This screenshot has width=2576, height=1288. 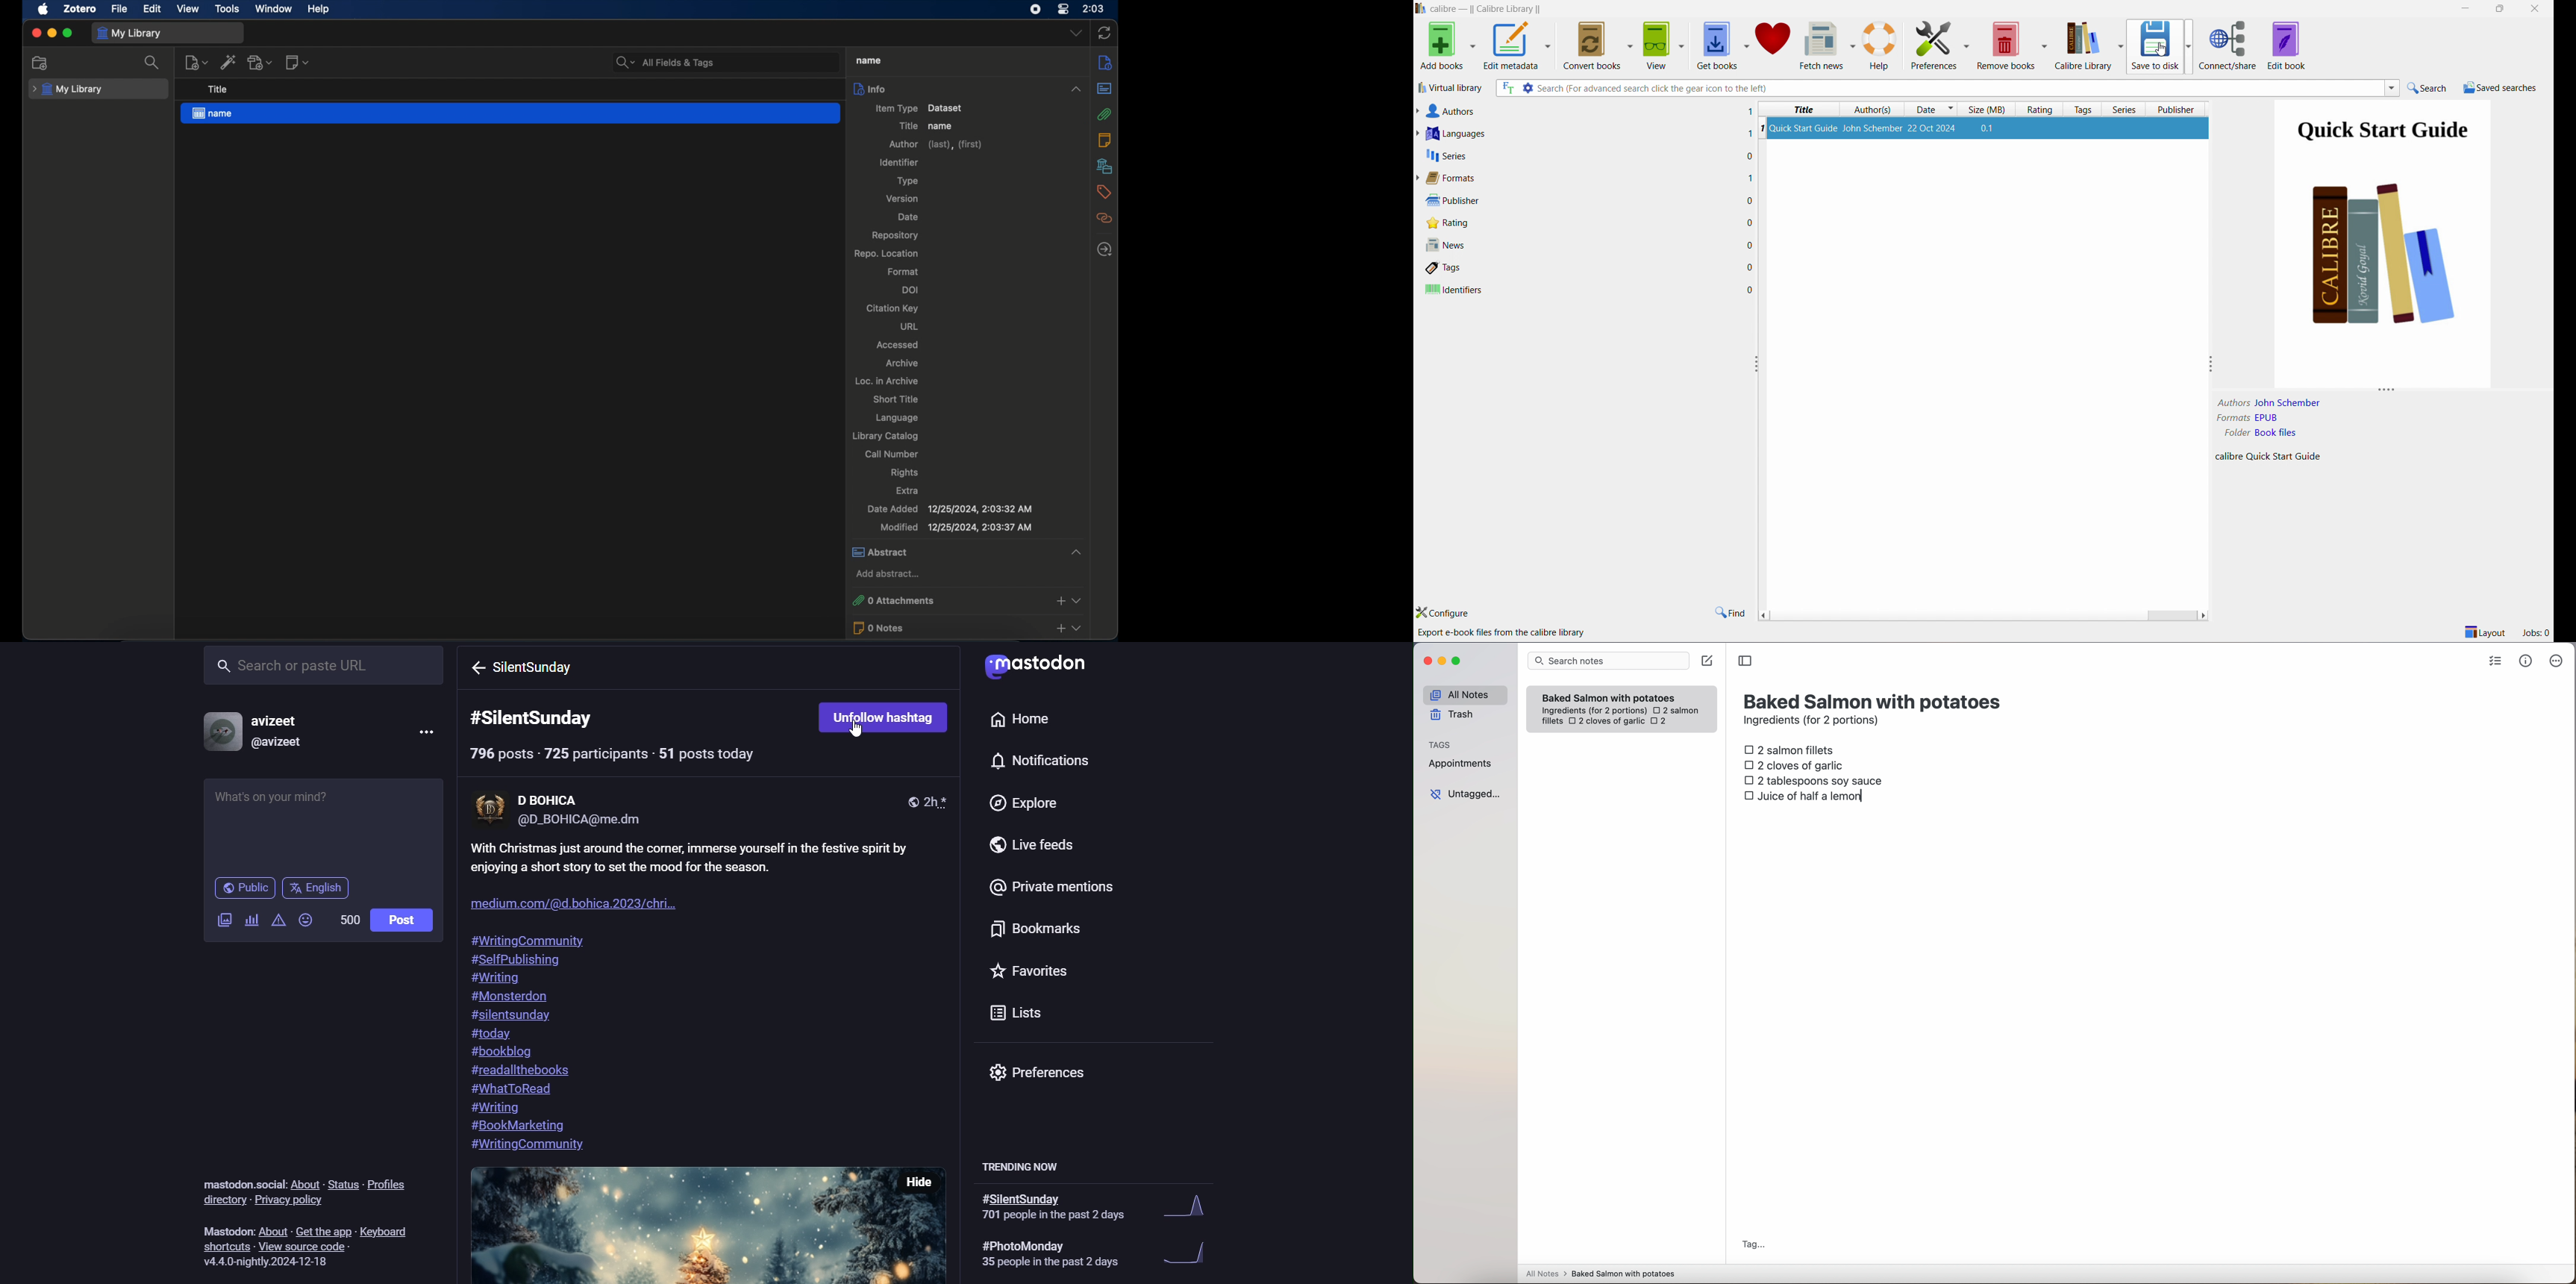 I want to click on apple, so click(x=43, y=10).